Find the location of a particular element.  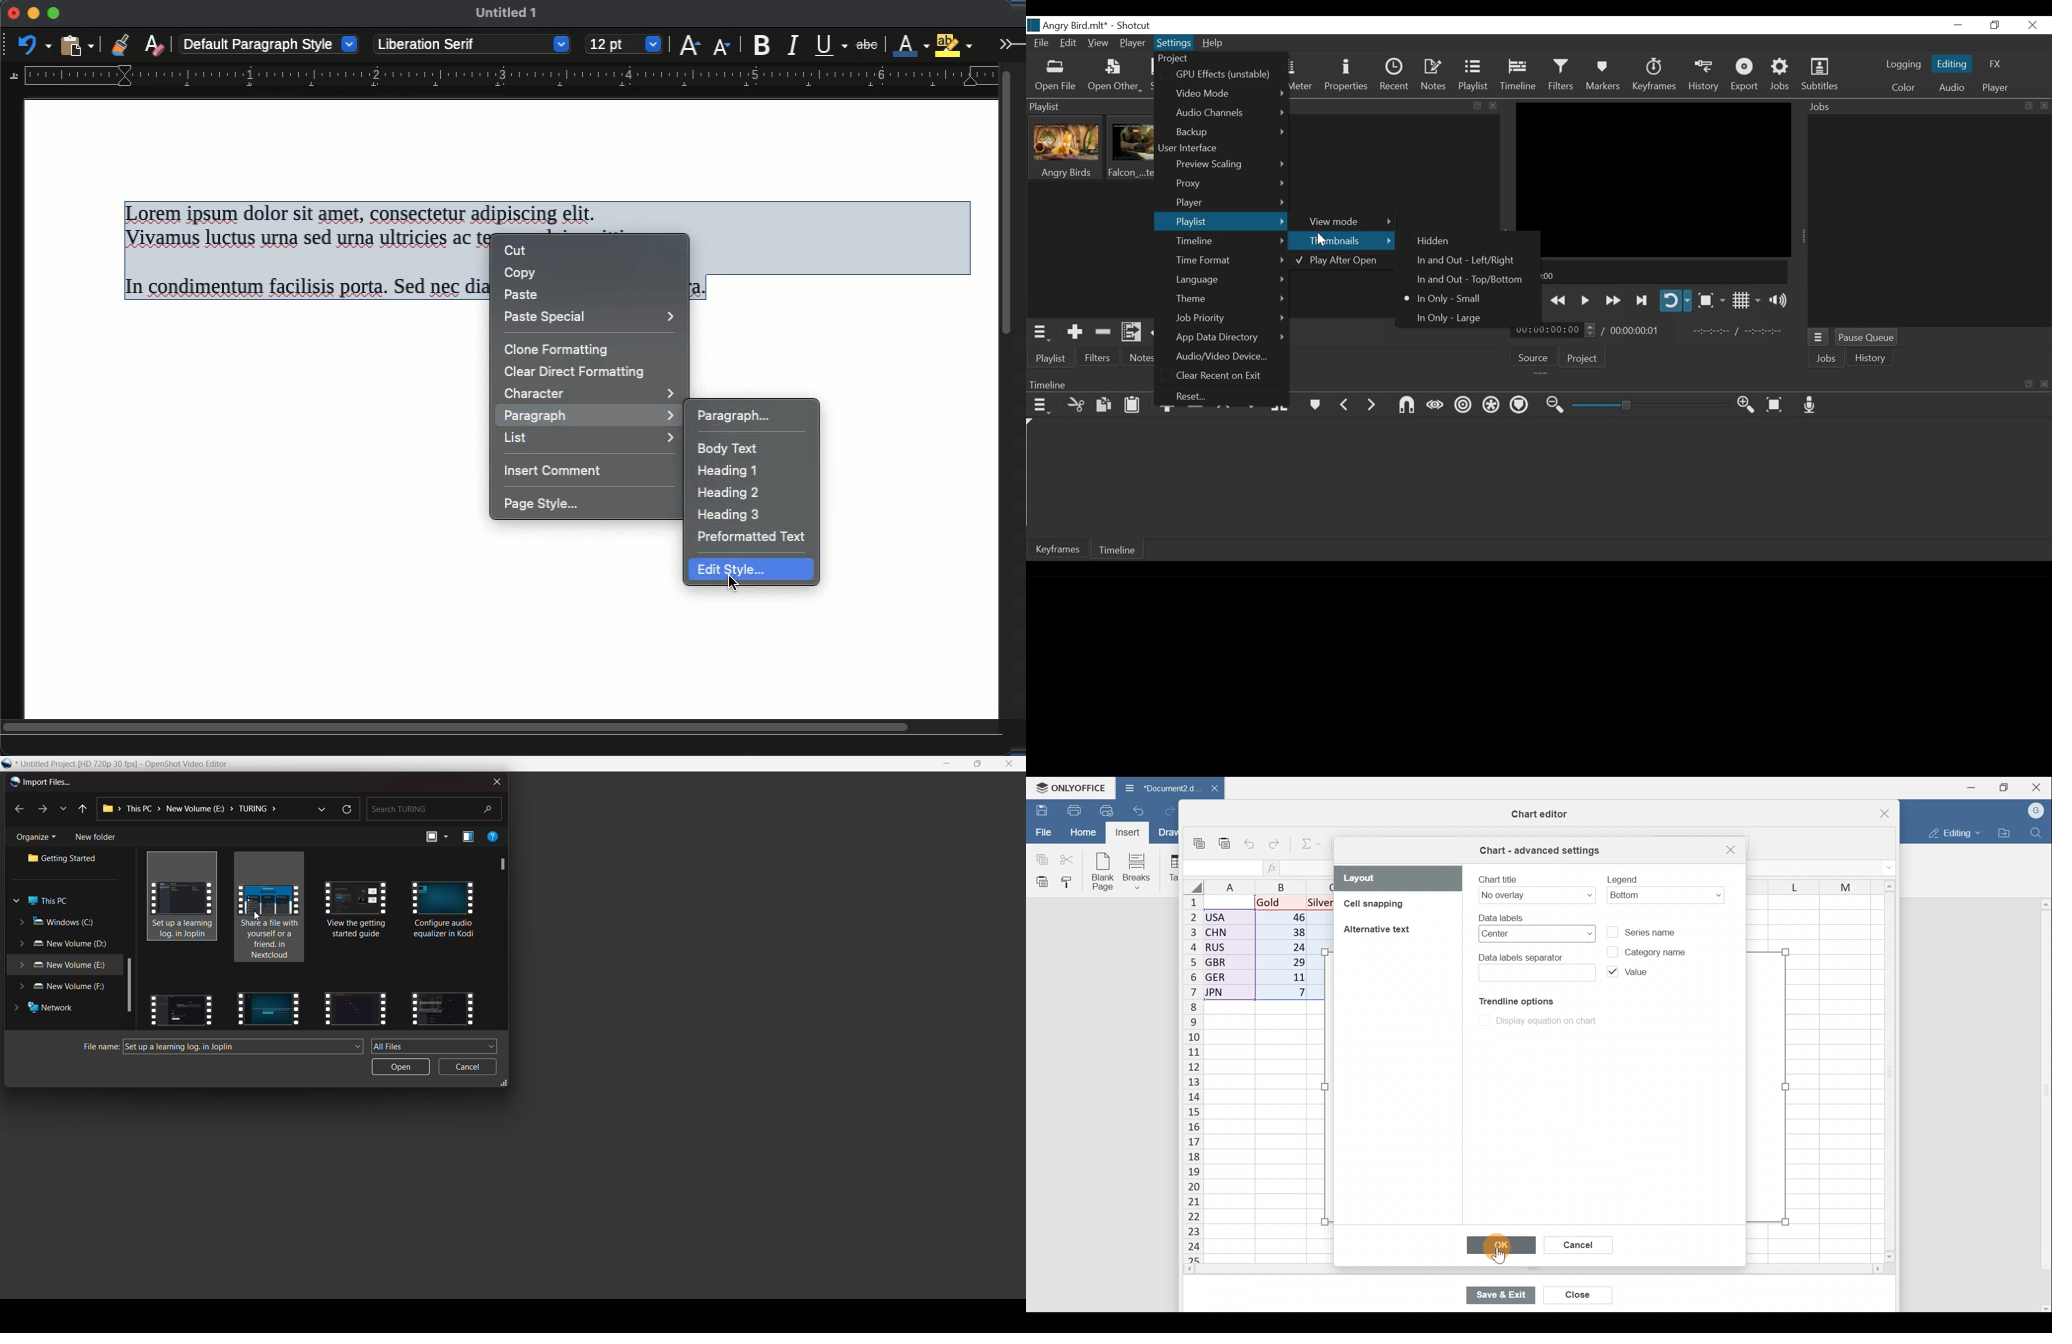

preview is located at coordinates (468, 838).